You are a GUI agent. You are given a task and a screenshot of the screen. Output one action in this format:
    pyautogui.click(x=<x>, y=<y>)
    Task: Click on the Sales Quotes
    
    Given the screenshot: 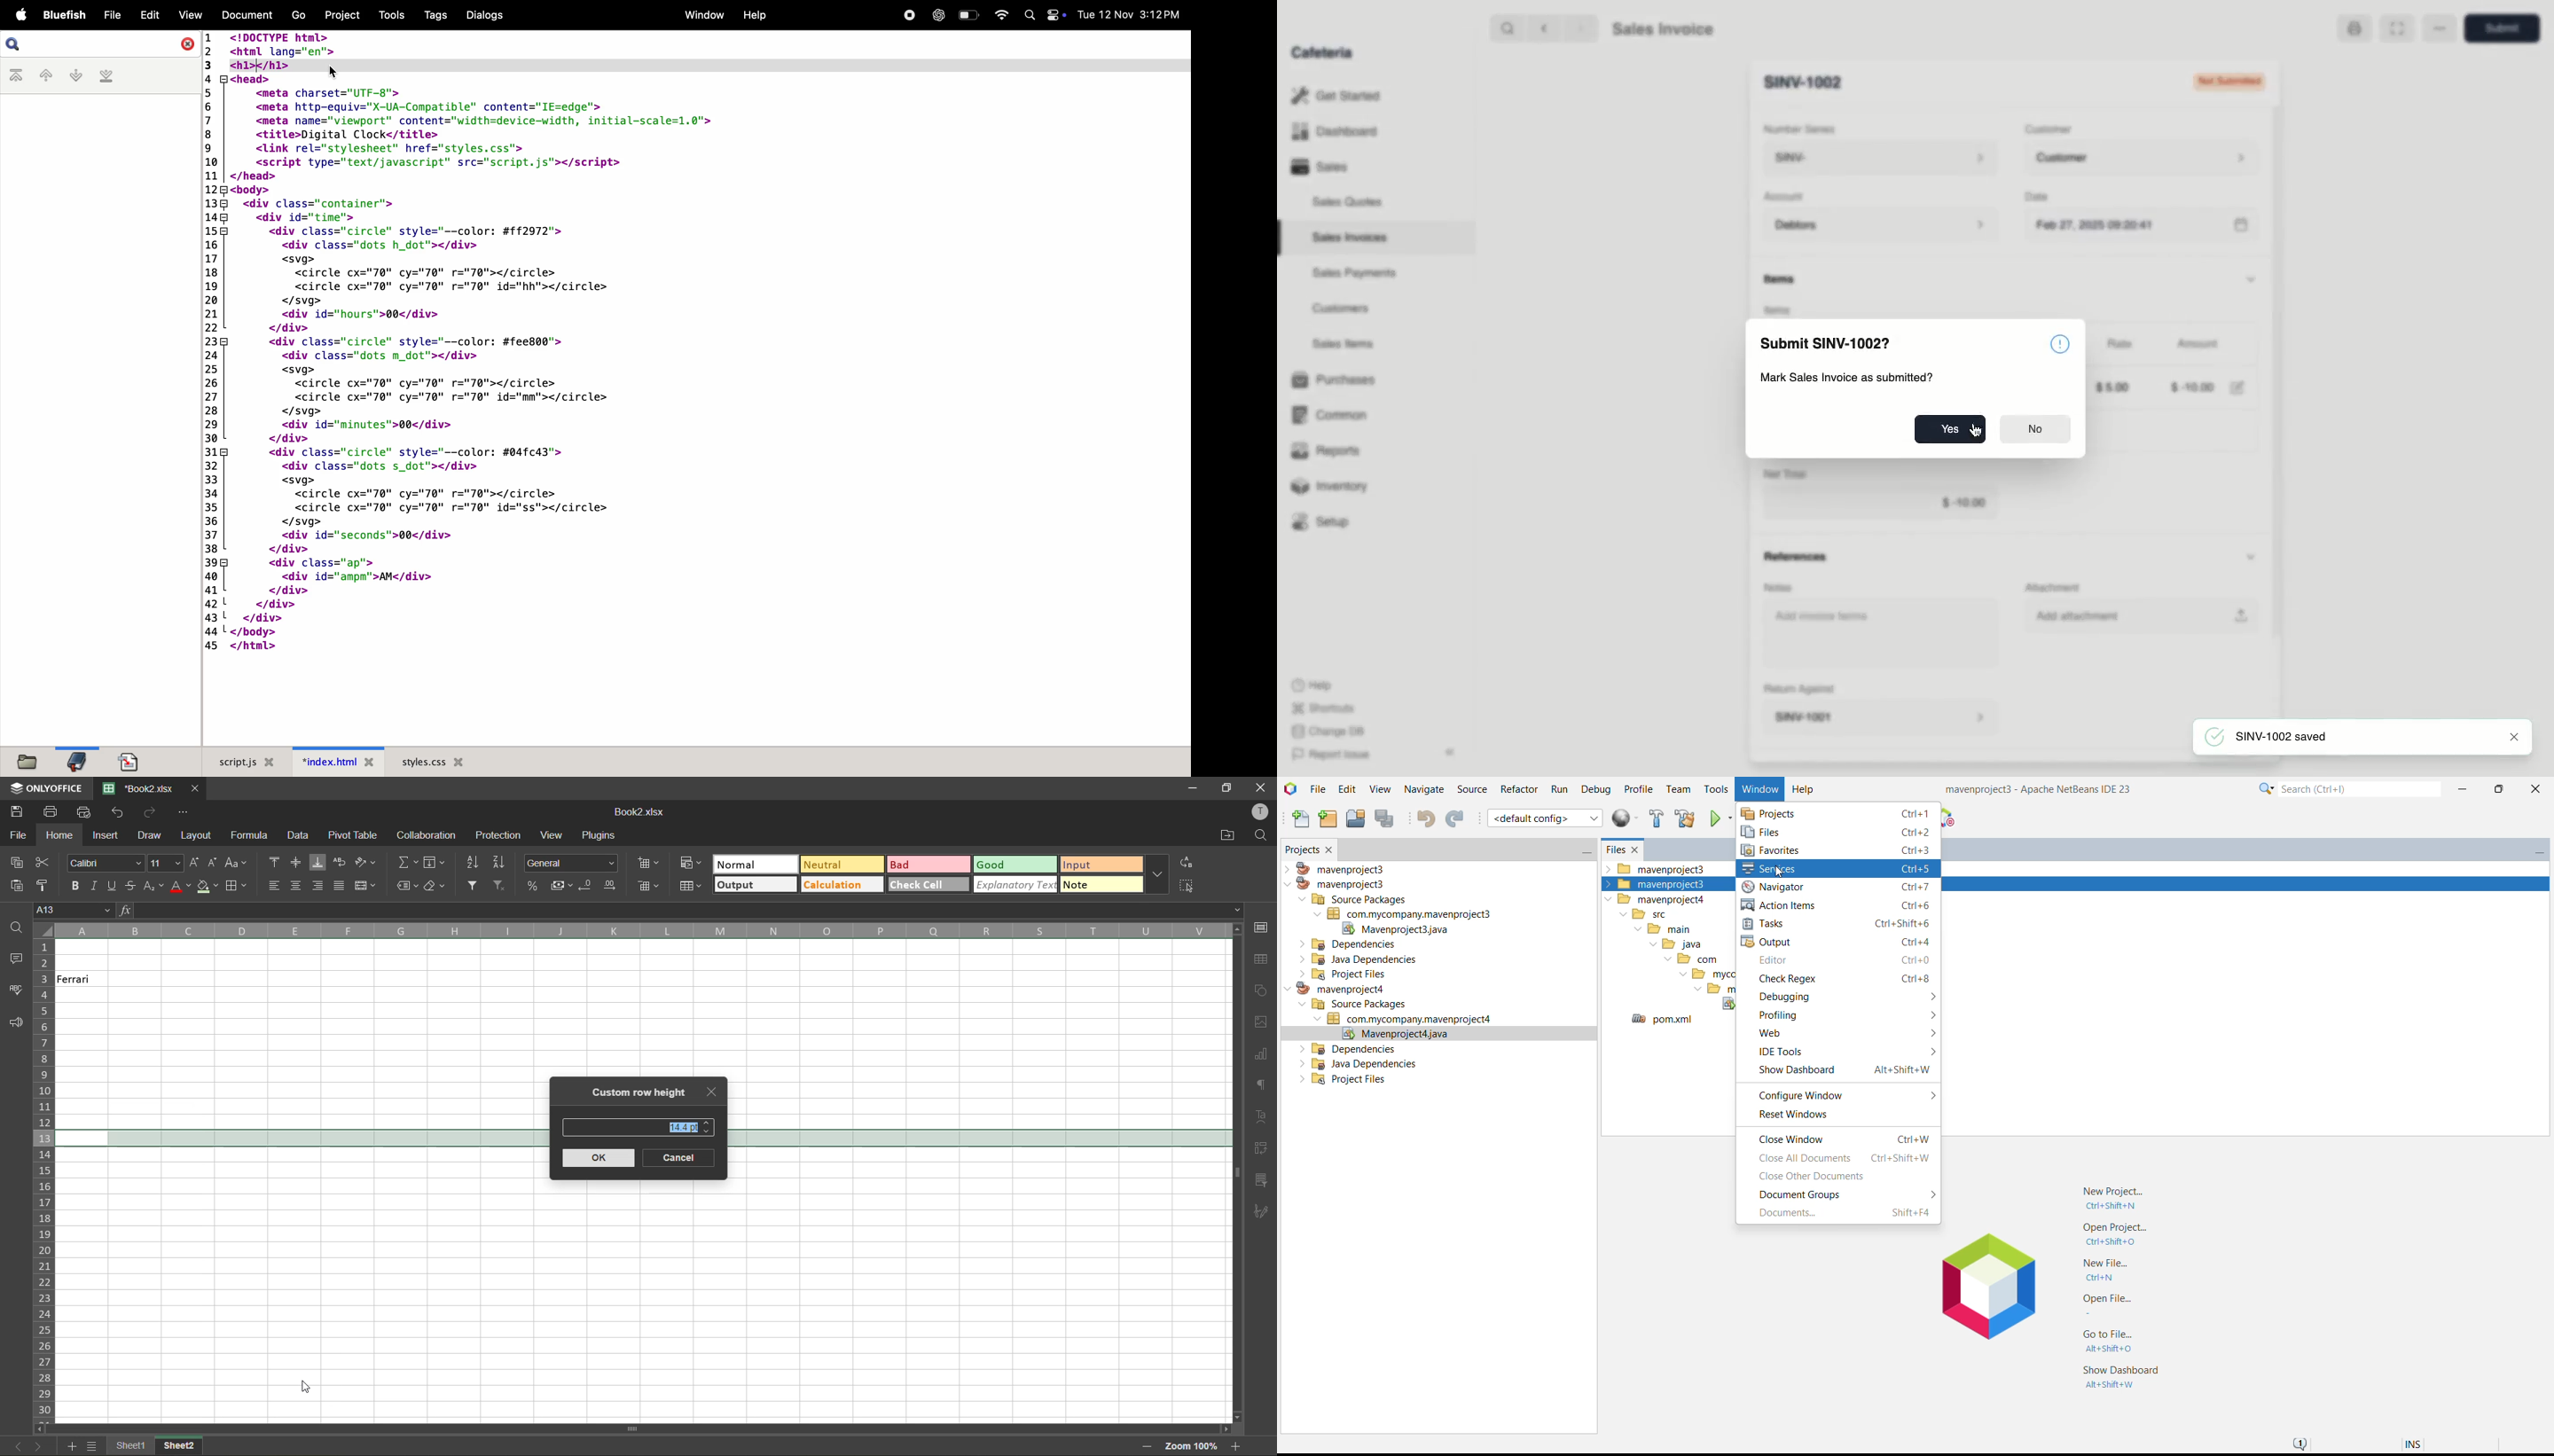 What is the action you would take?
    pyautogui.click(x=1348, y=204)
    